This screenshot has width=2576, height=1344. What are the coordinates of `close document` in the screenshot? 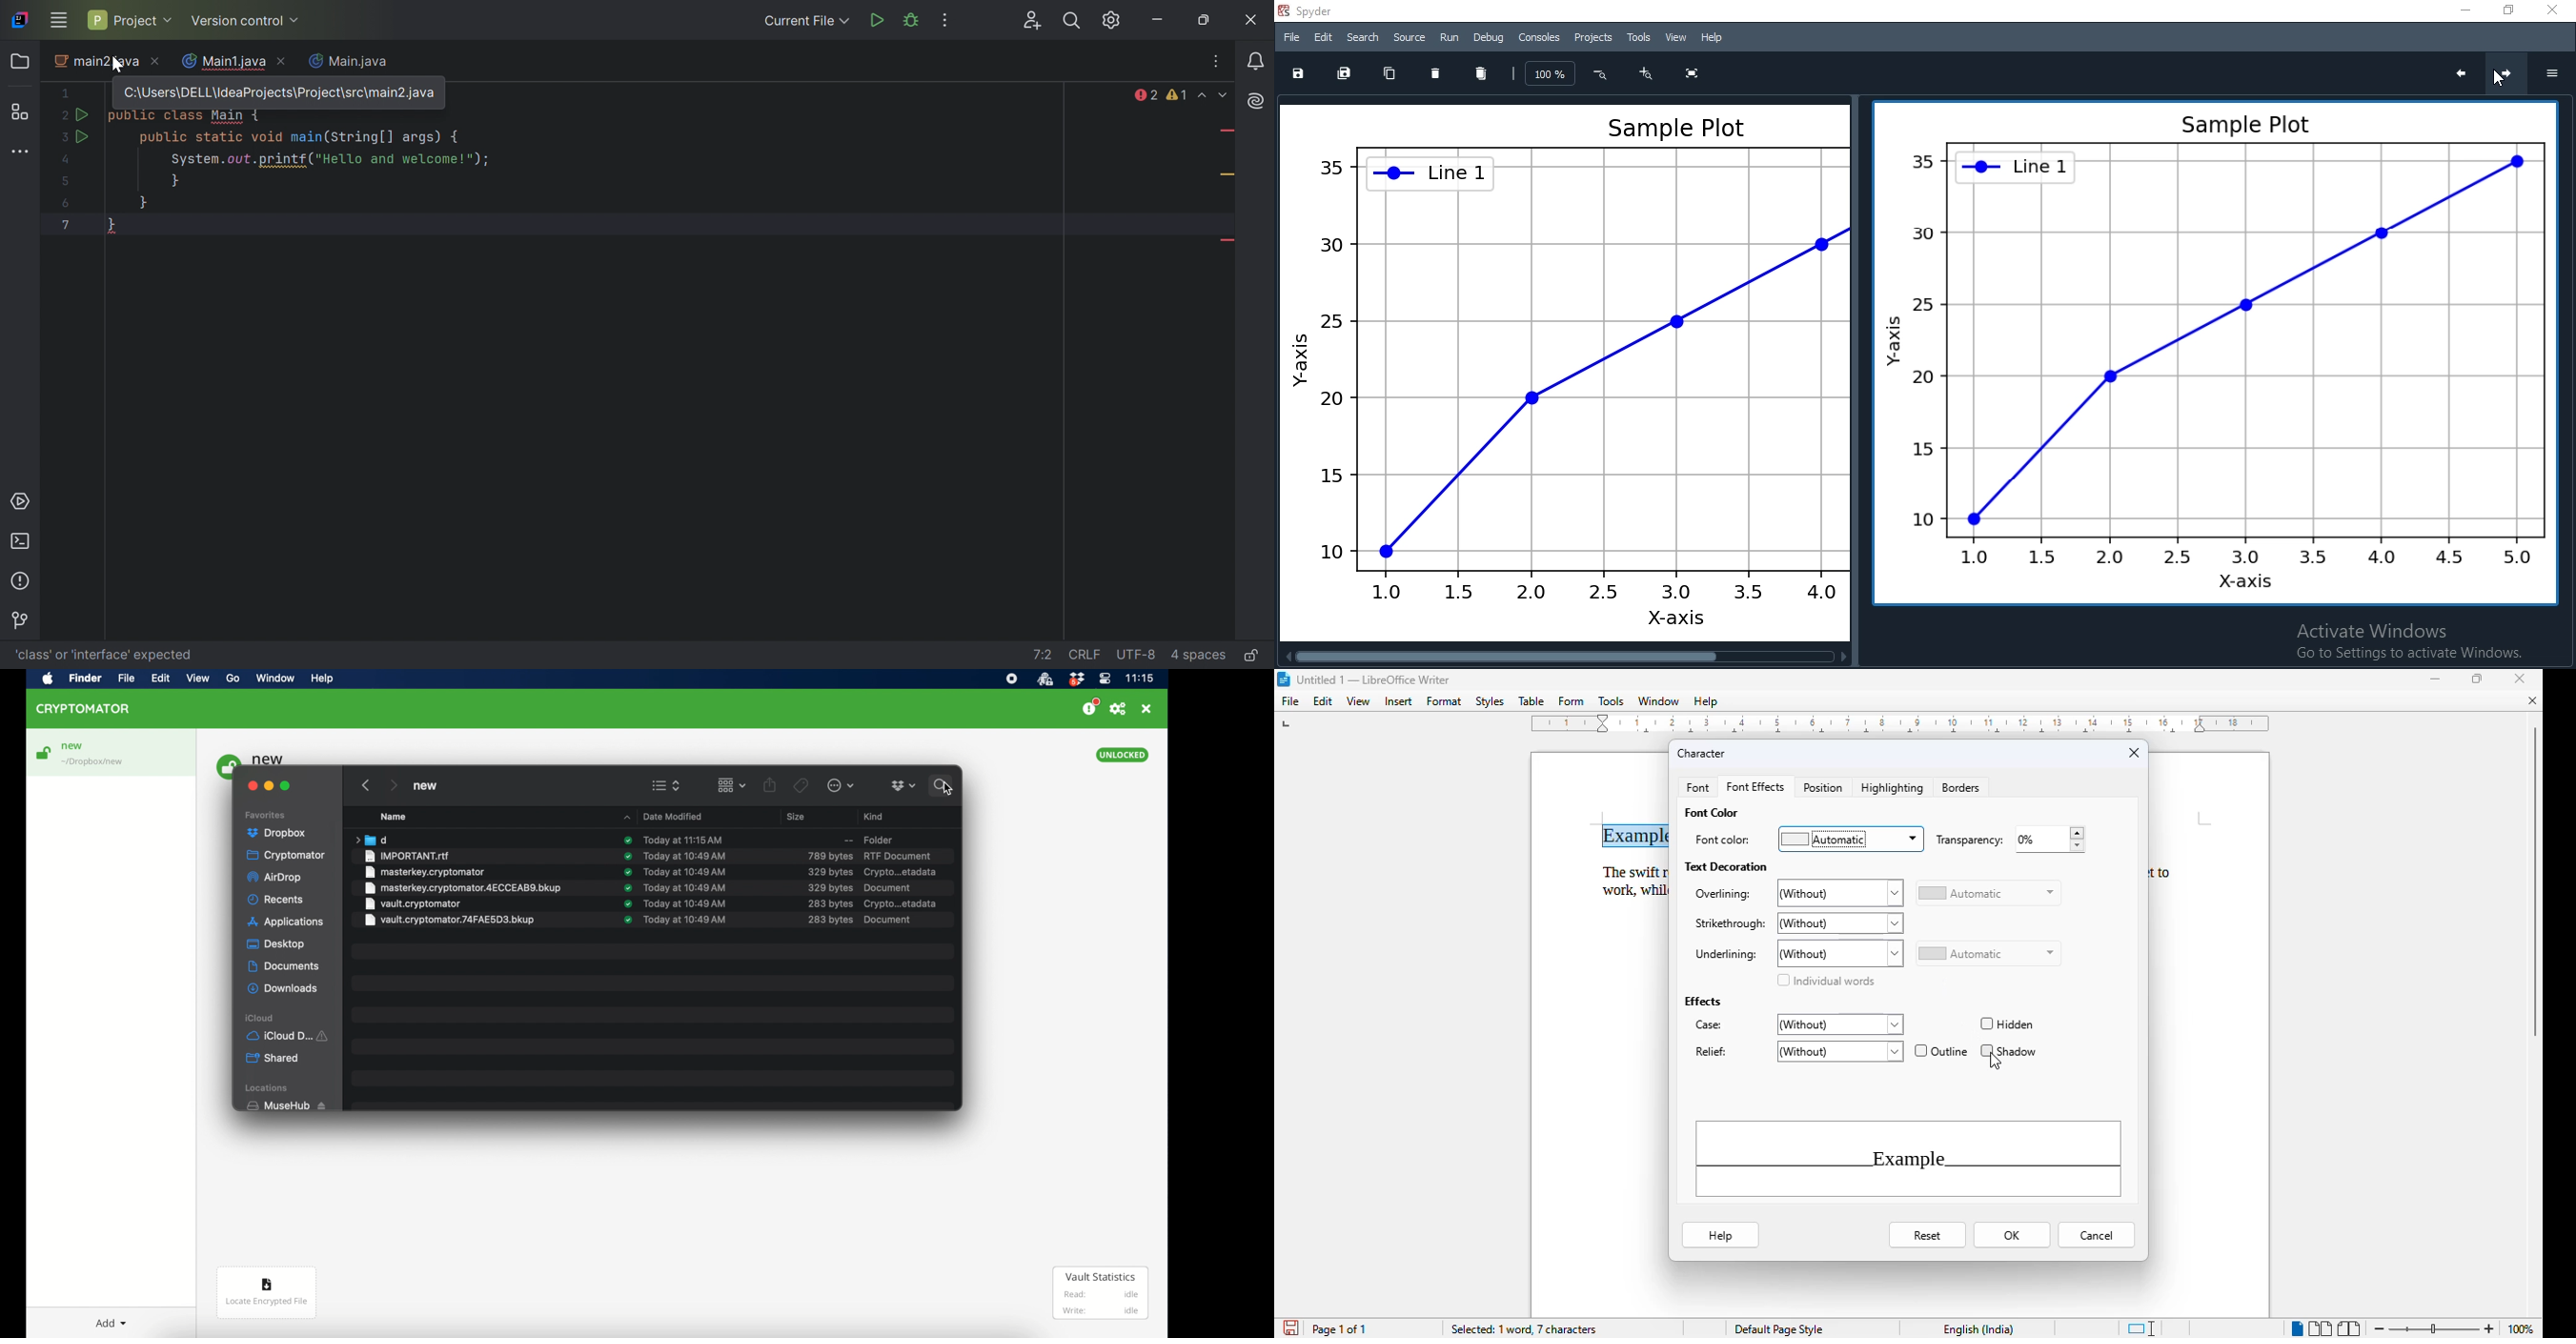 It's located at (2534, 701).